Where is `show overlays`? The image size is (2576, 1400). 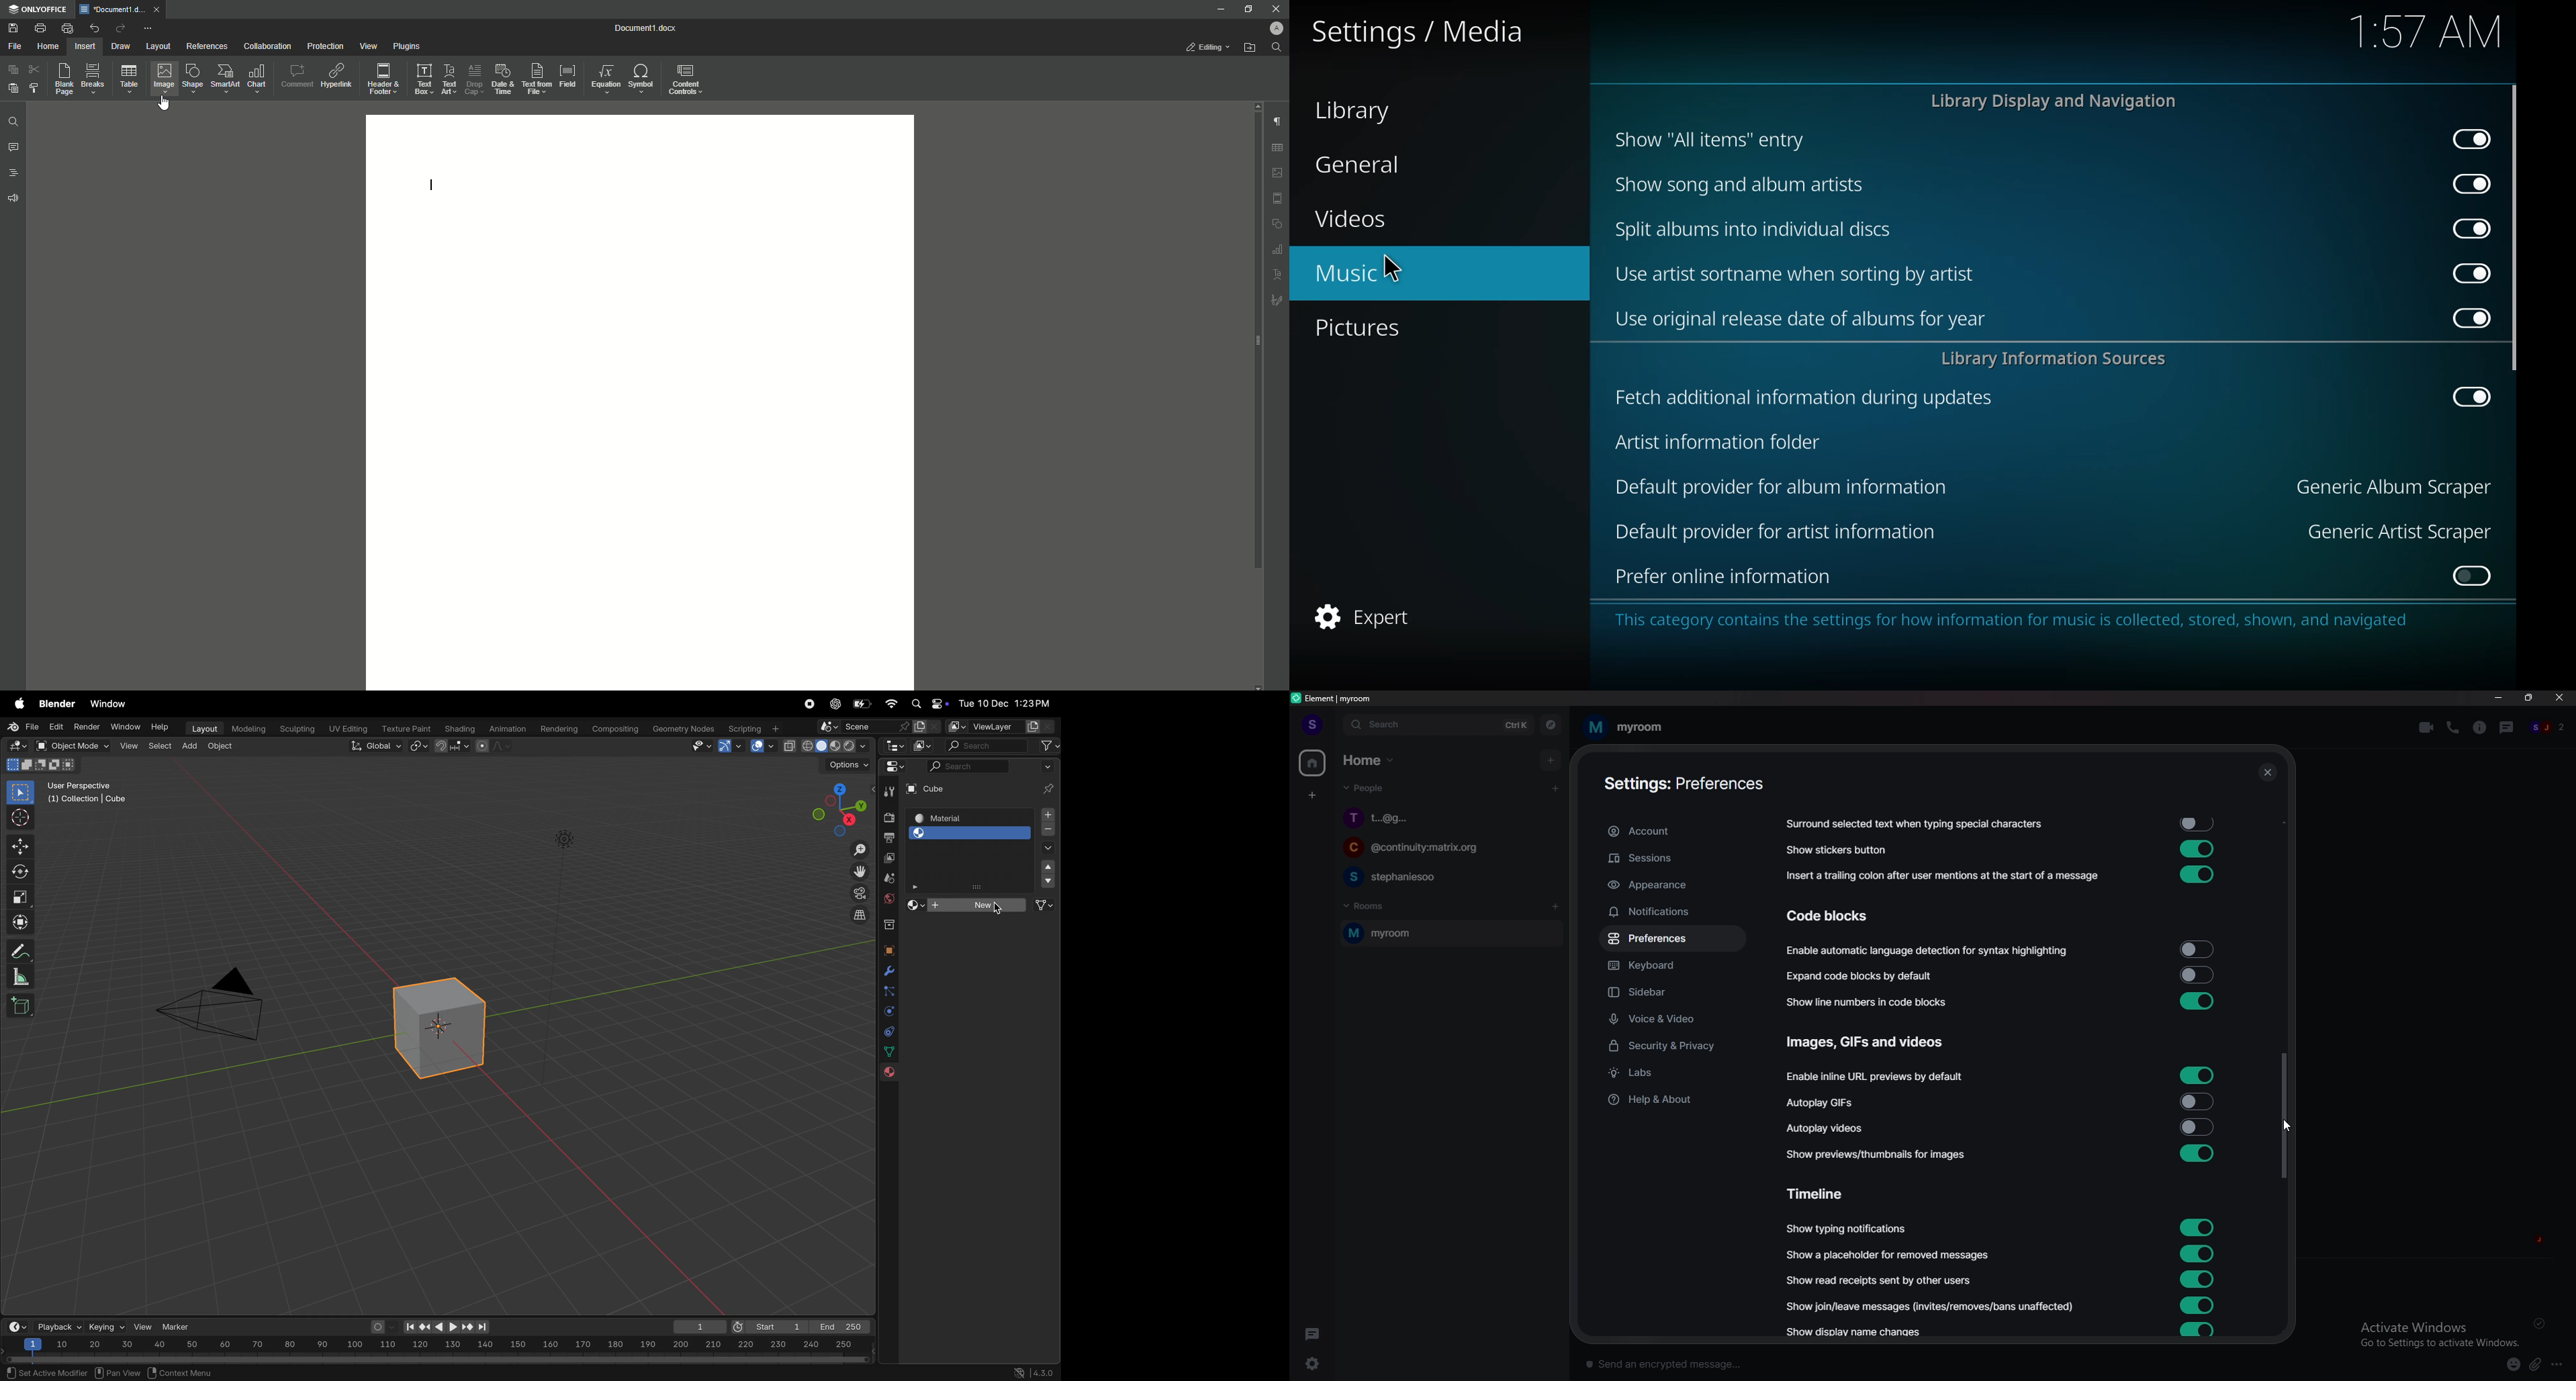 show overlays is located at coordinates (762, 746).